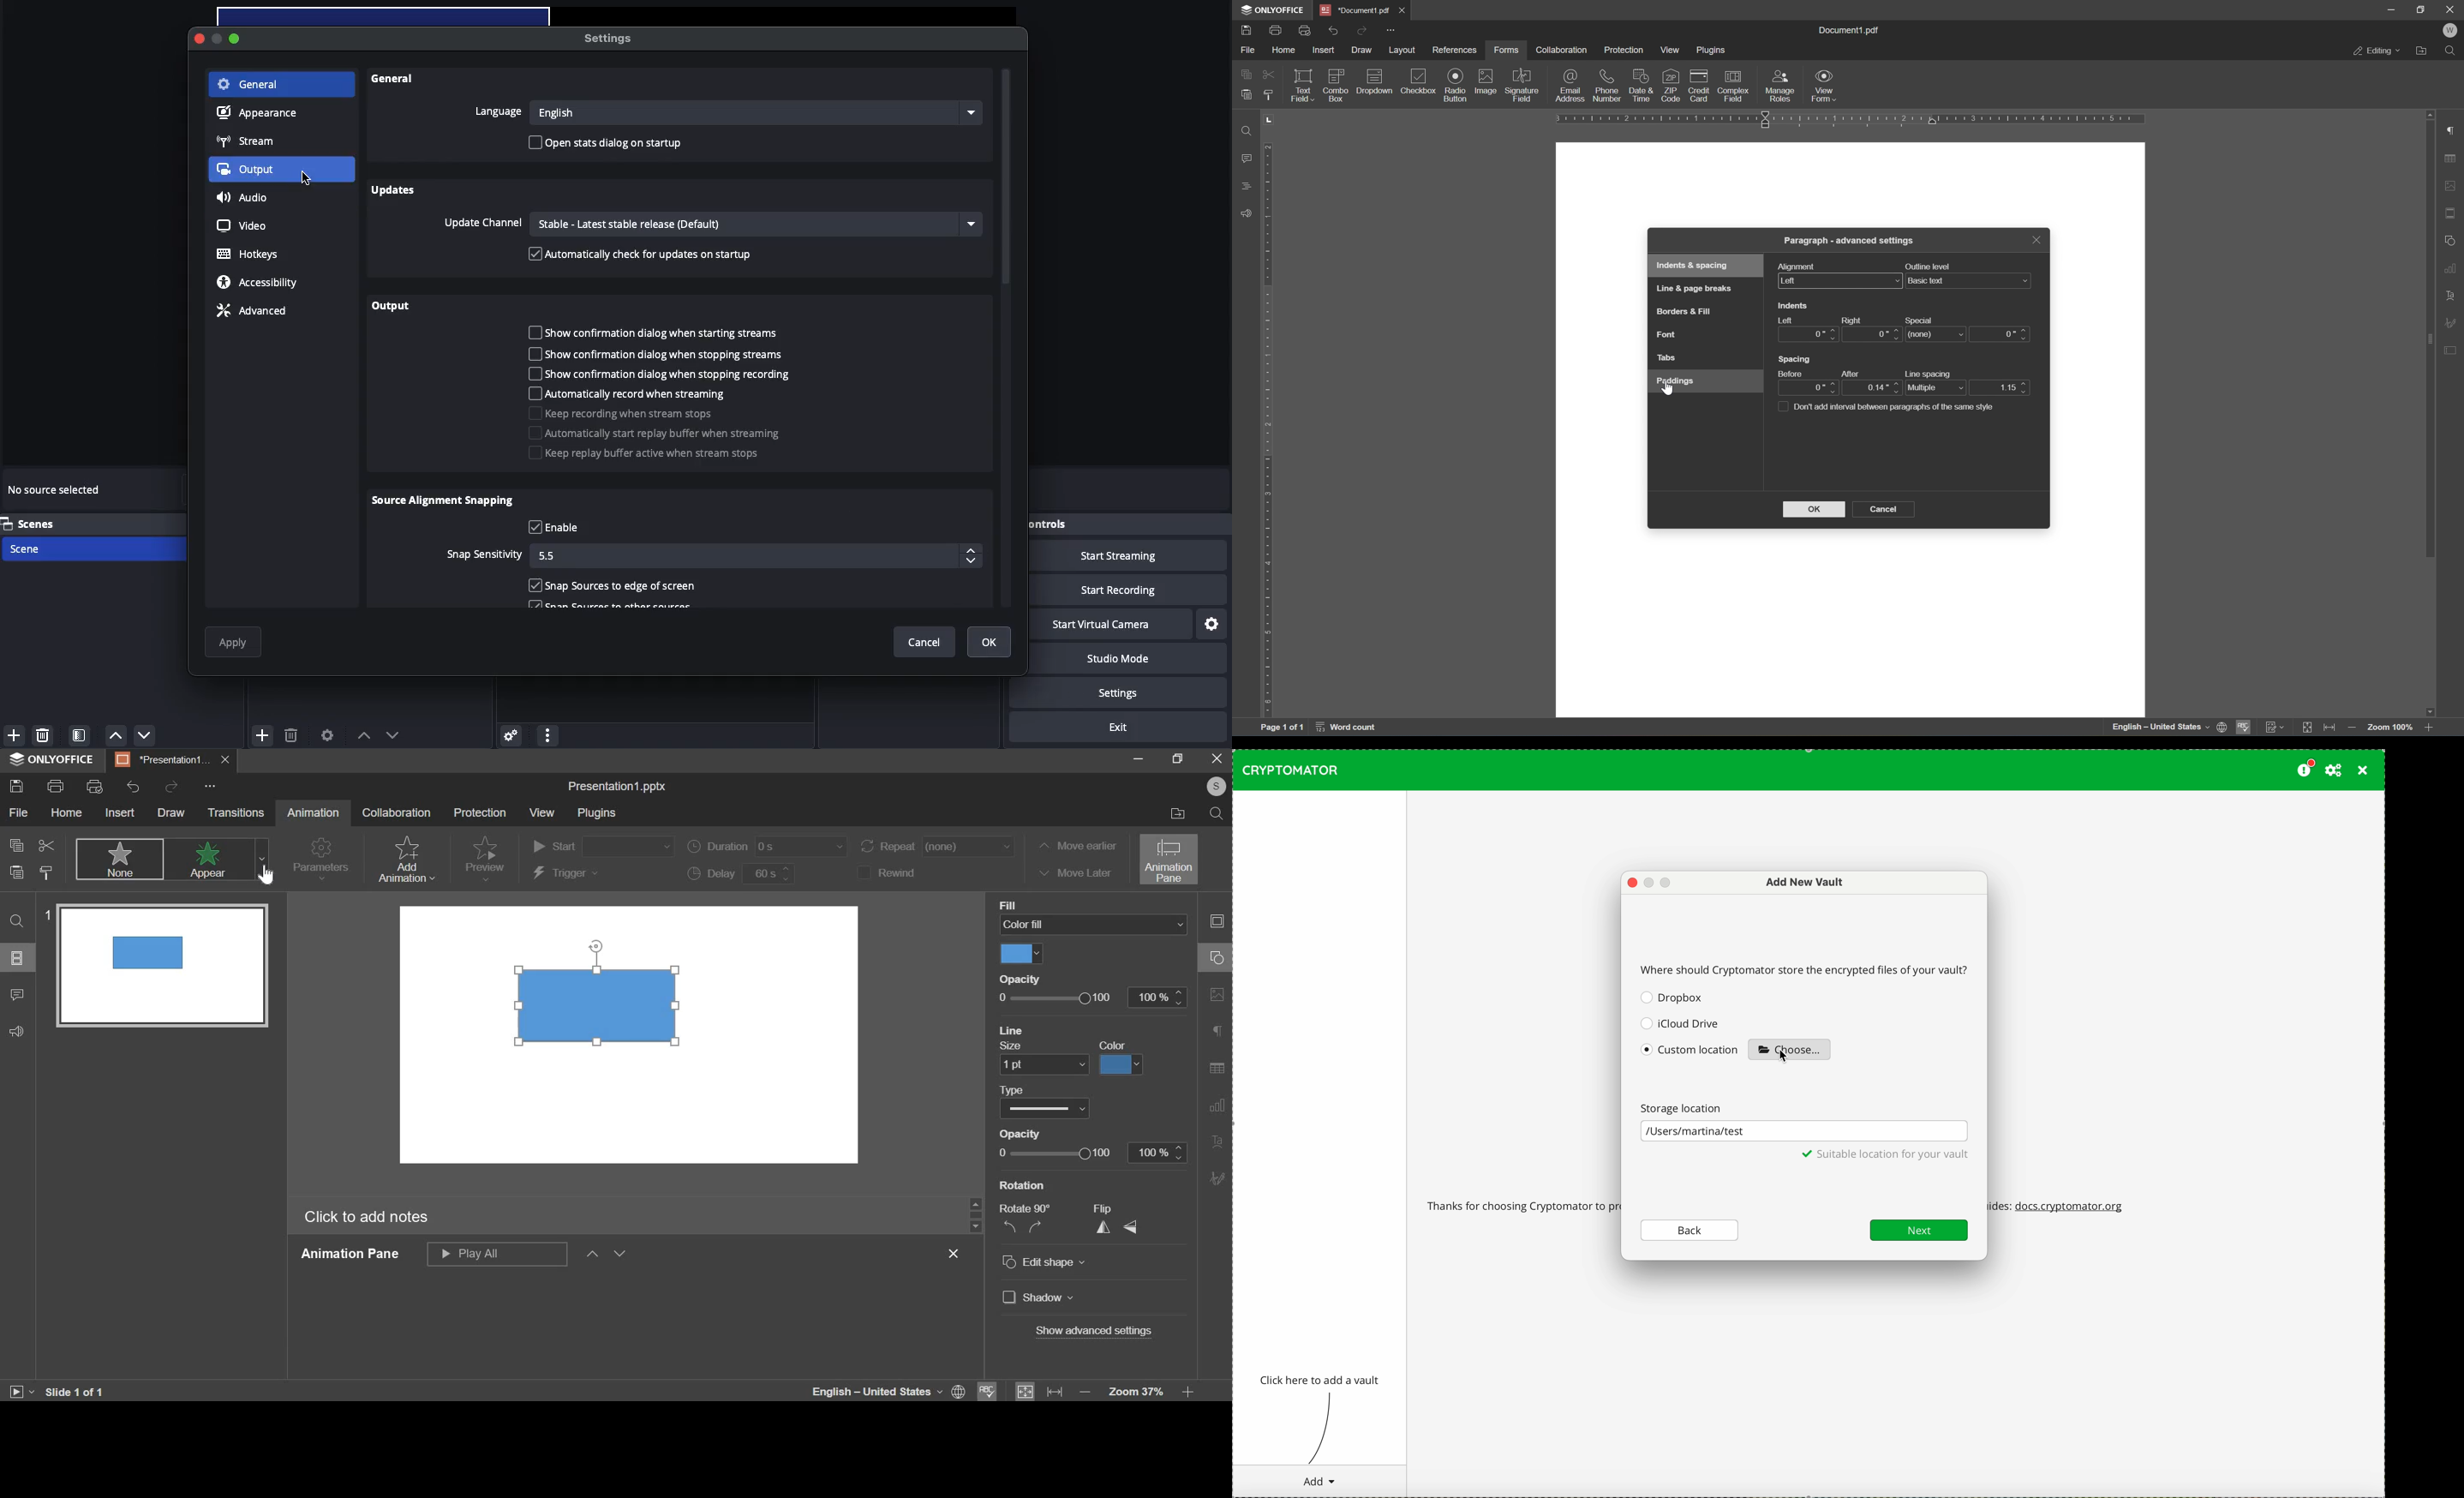  Describe the element at coordinates (64, 814) in the screenshot. I see `home` at that location.